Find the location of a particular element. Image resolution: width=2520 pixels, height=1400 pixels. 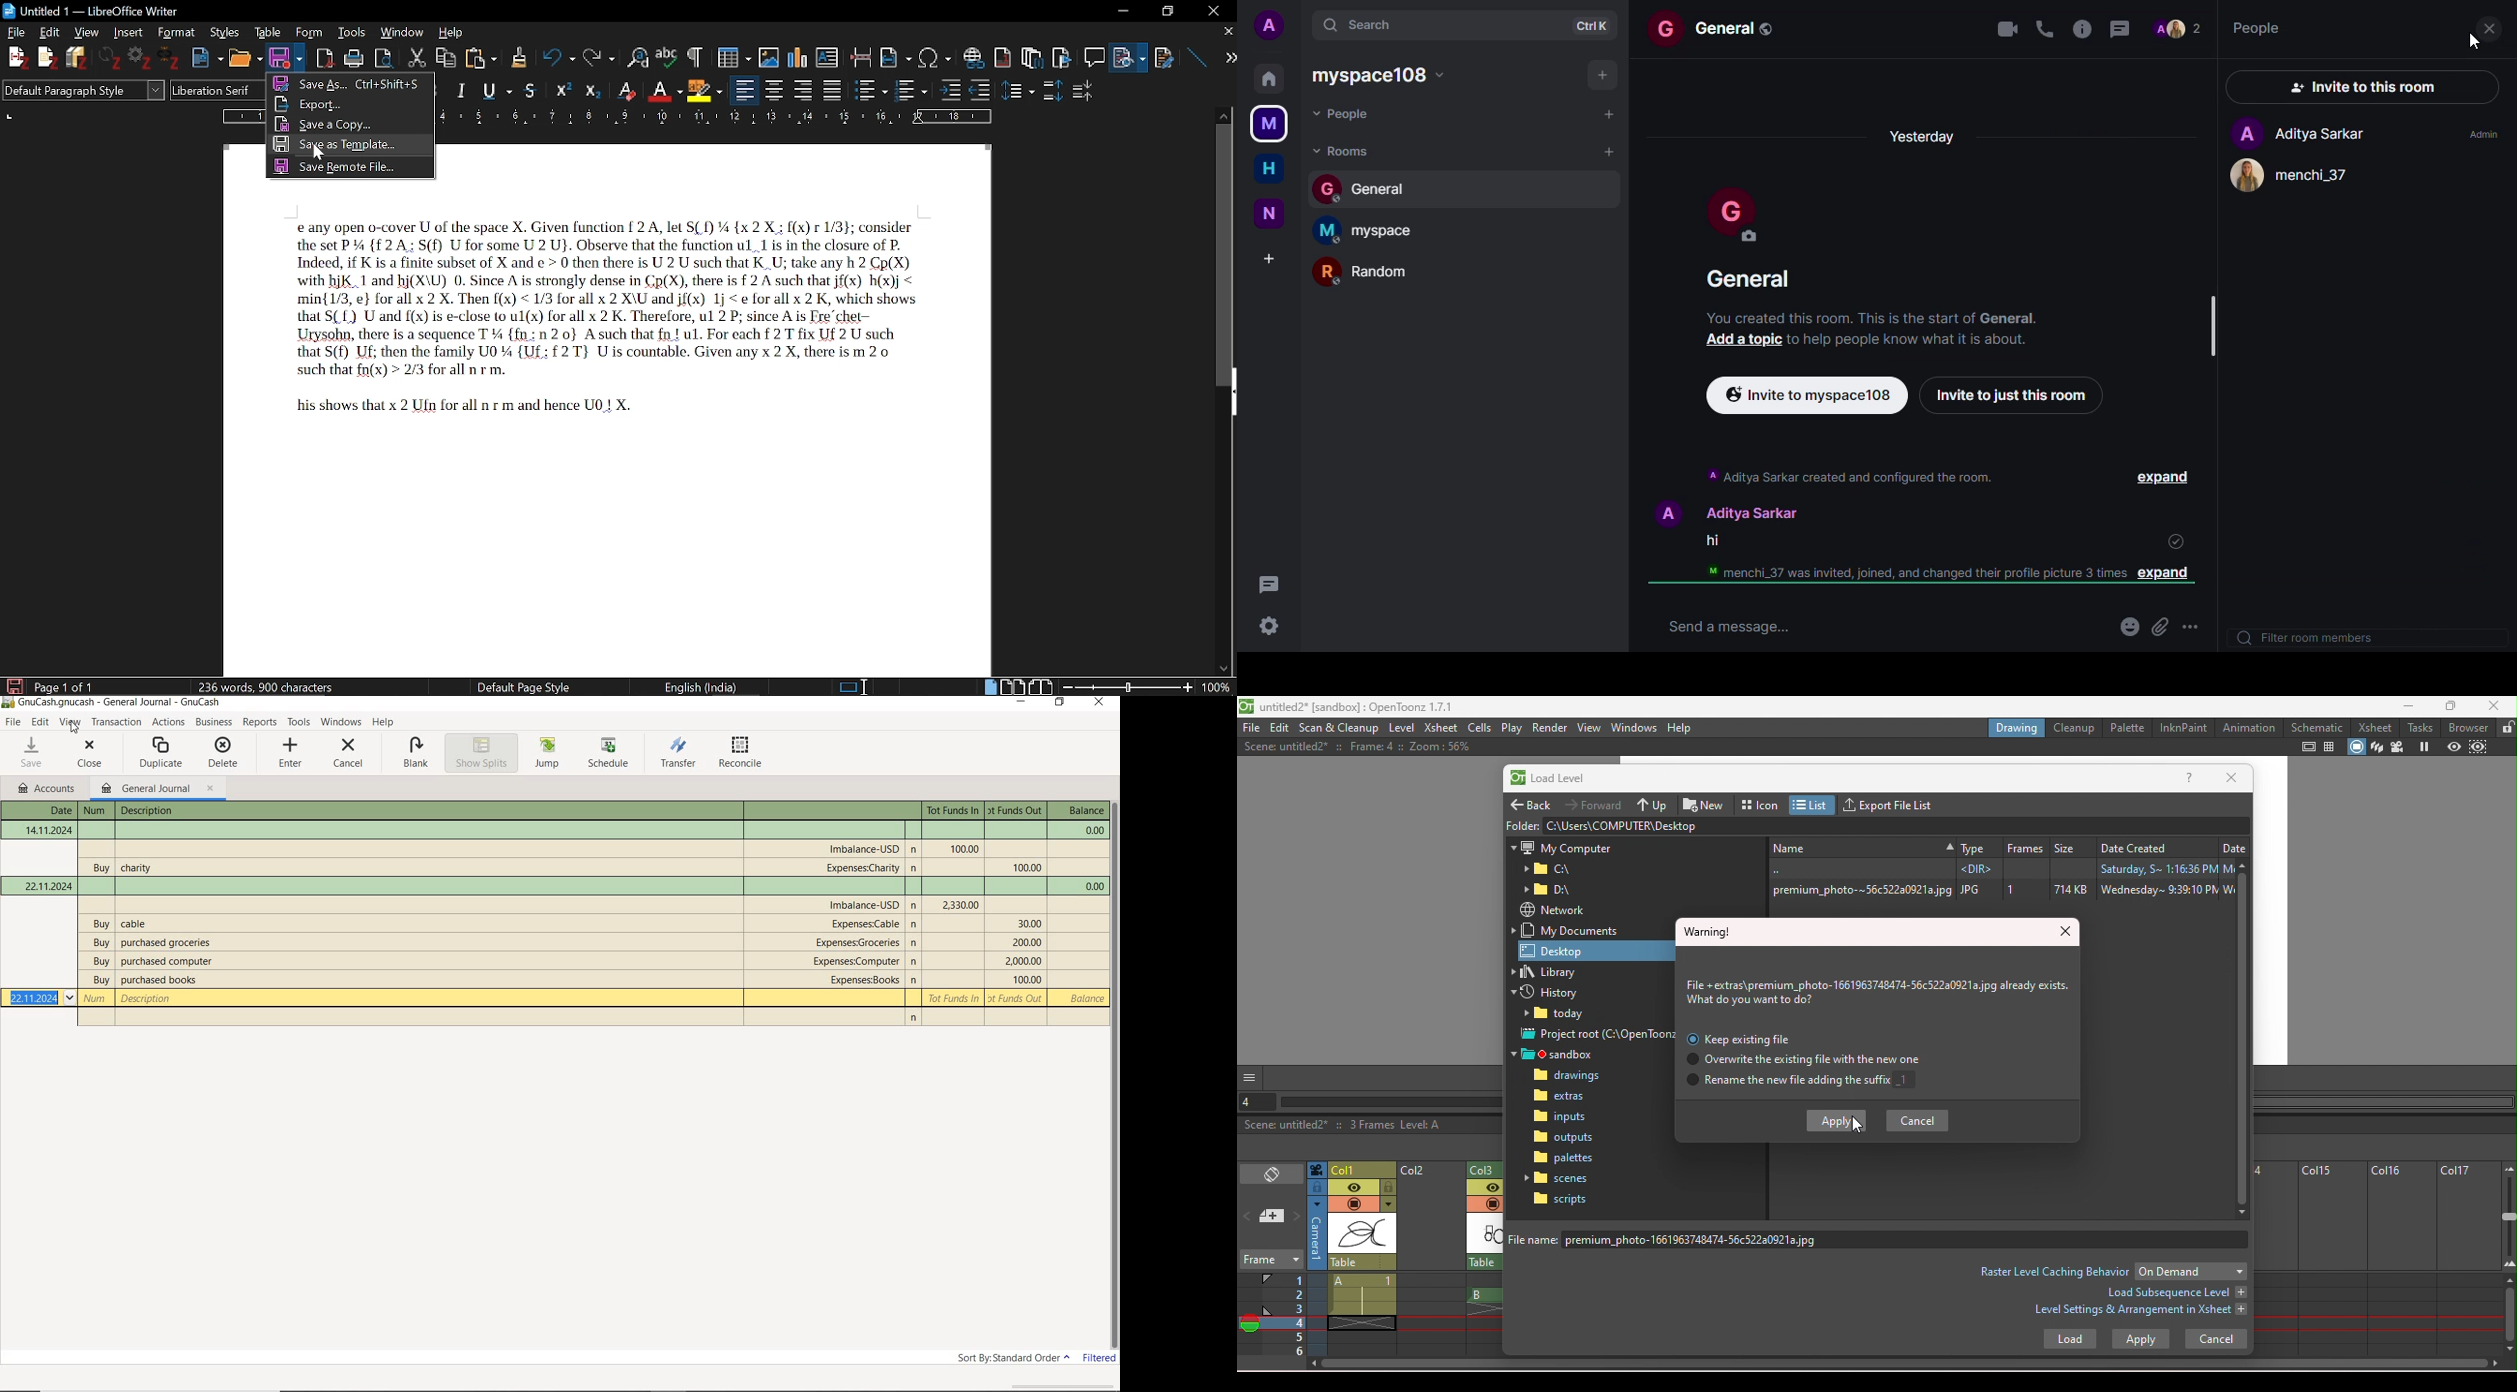

‘You created this room. This is the start of General. is located at coordinates (1885, 320).